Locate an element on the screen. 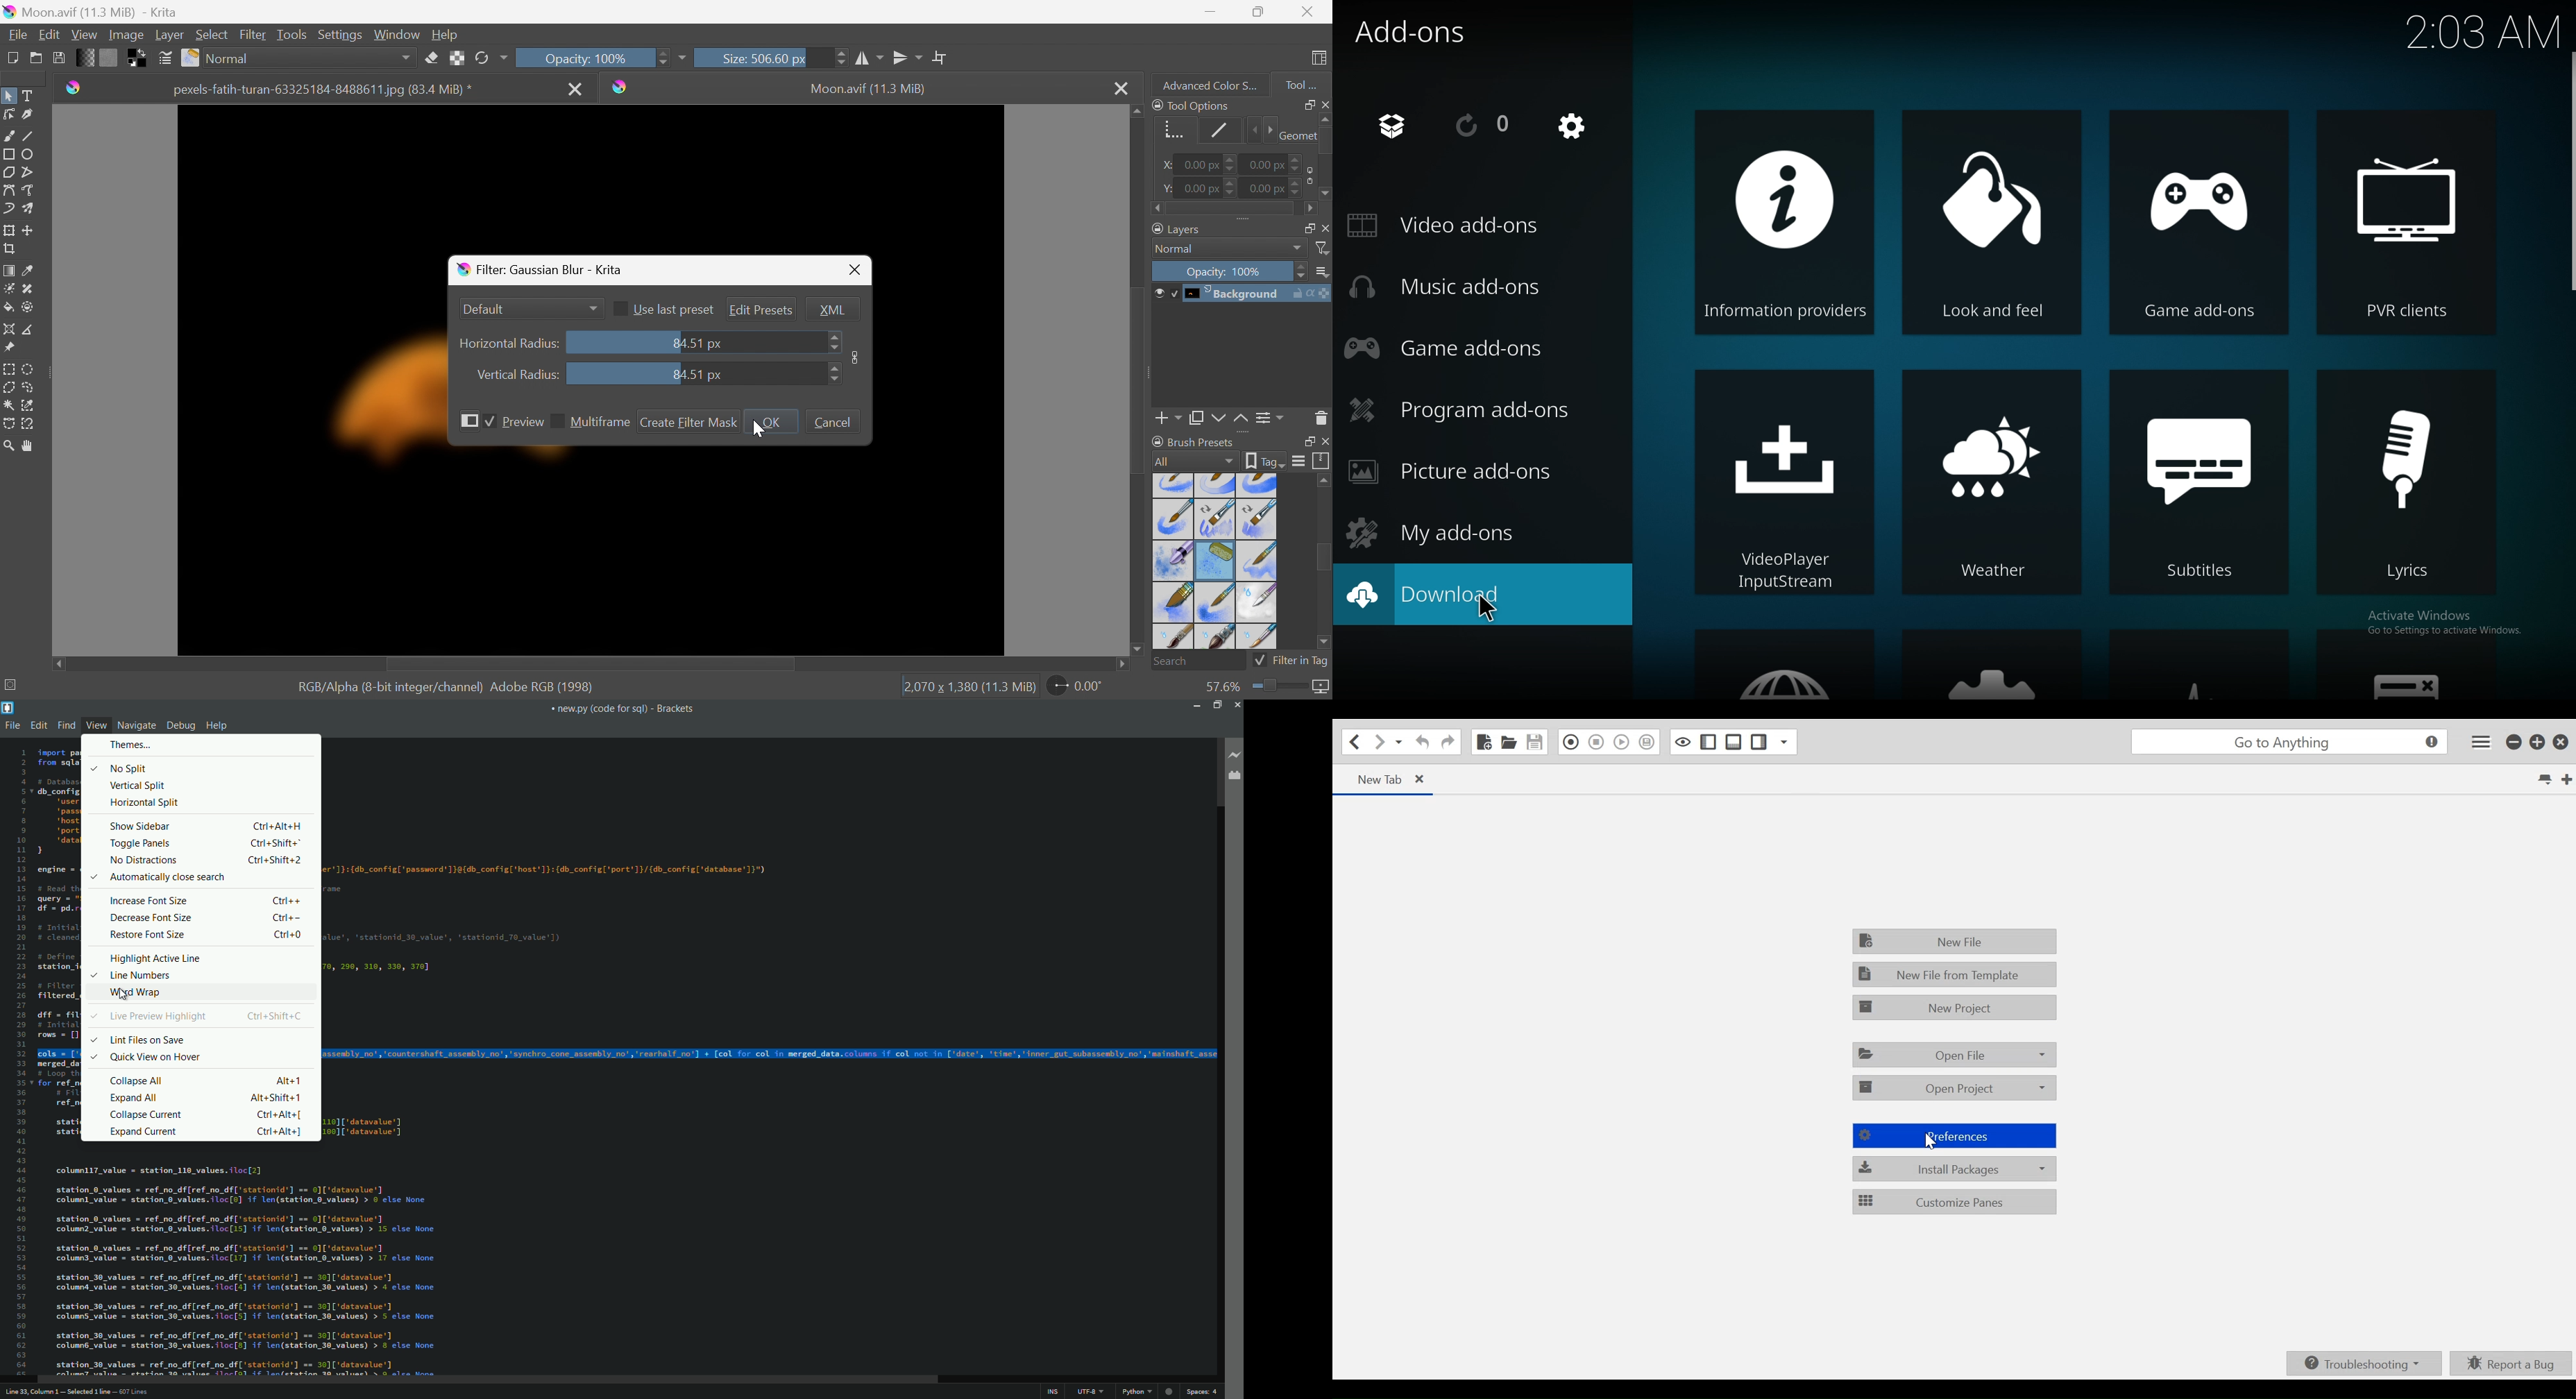 The image size is (2576, 1400). keyboard shortcut is located at coordinates (286, 901).